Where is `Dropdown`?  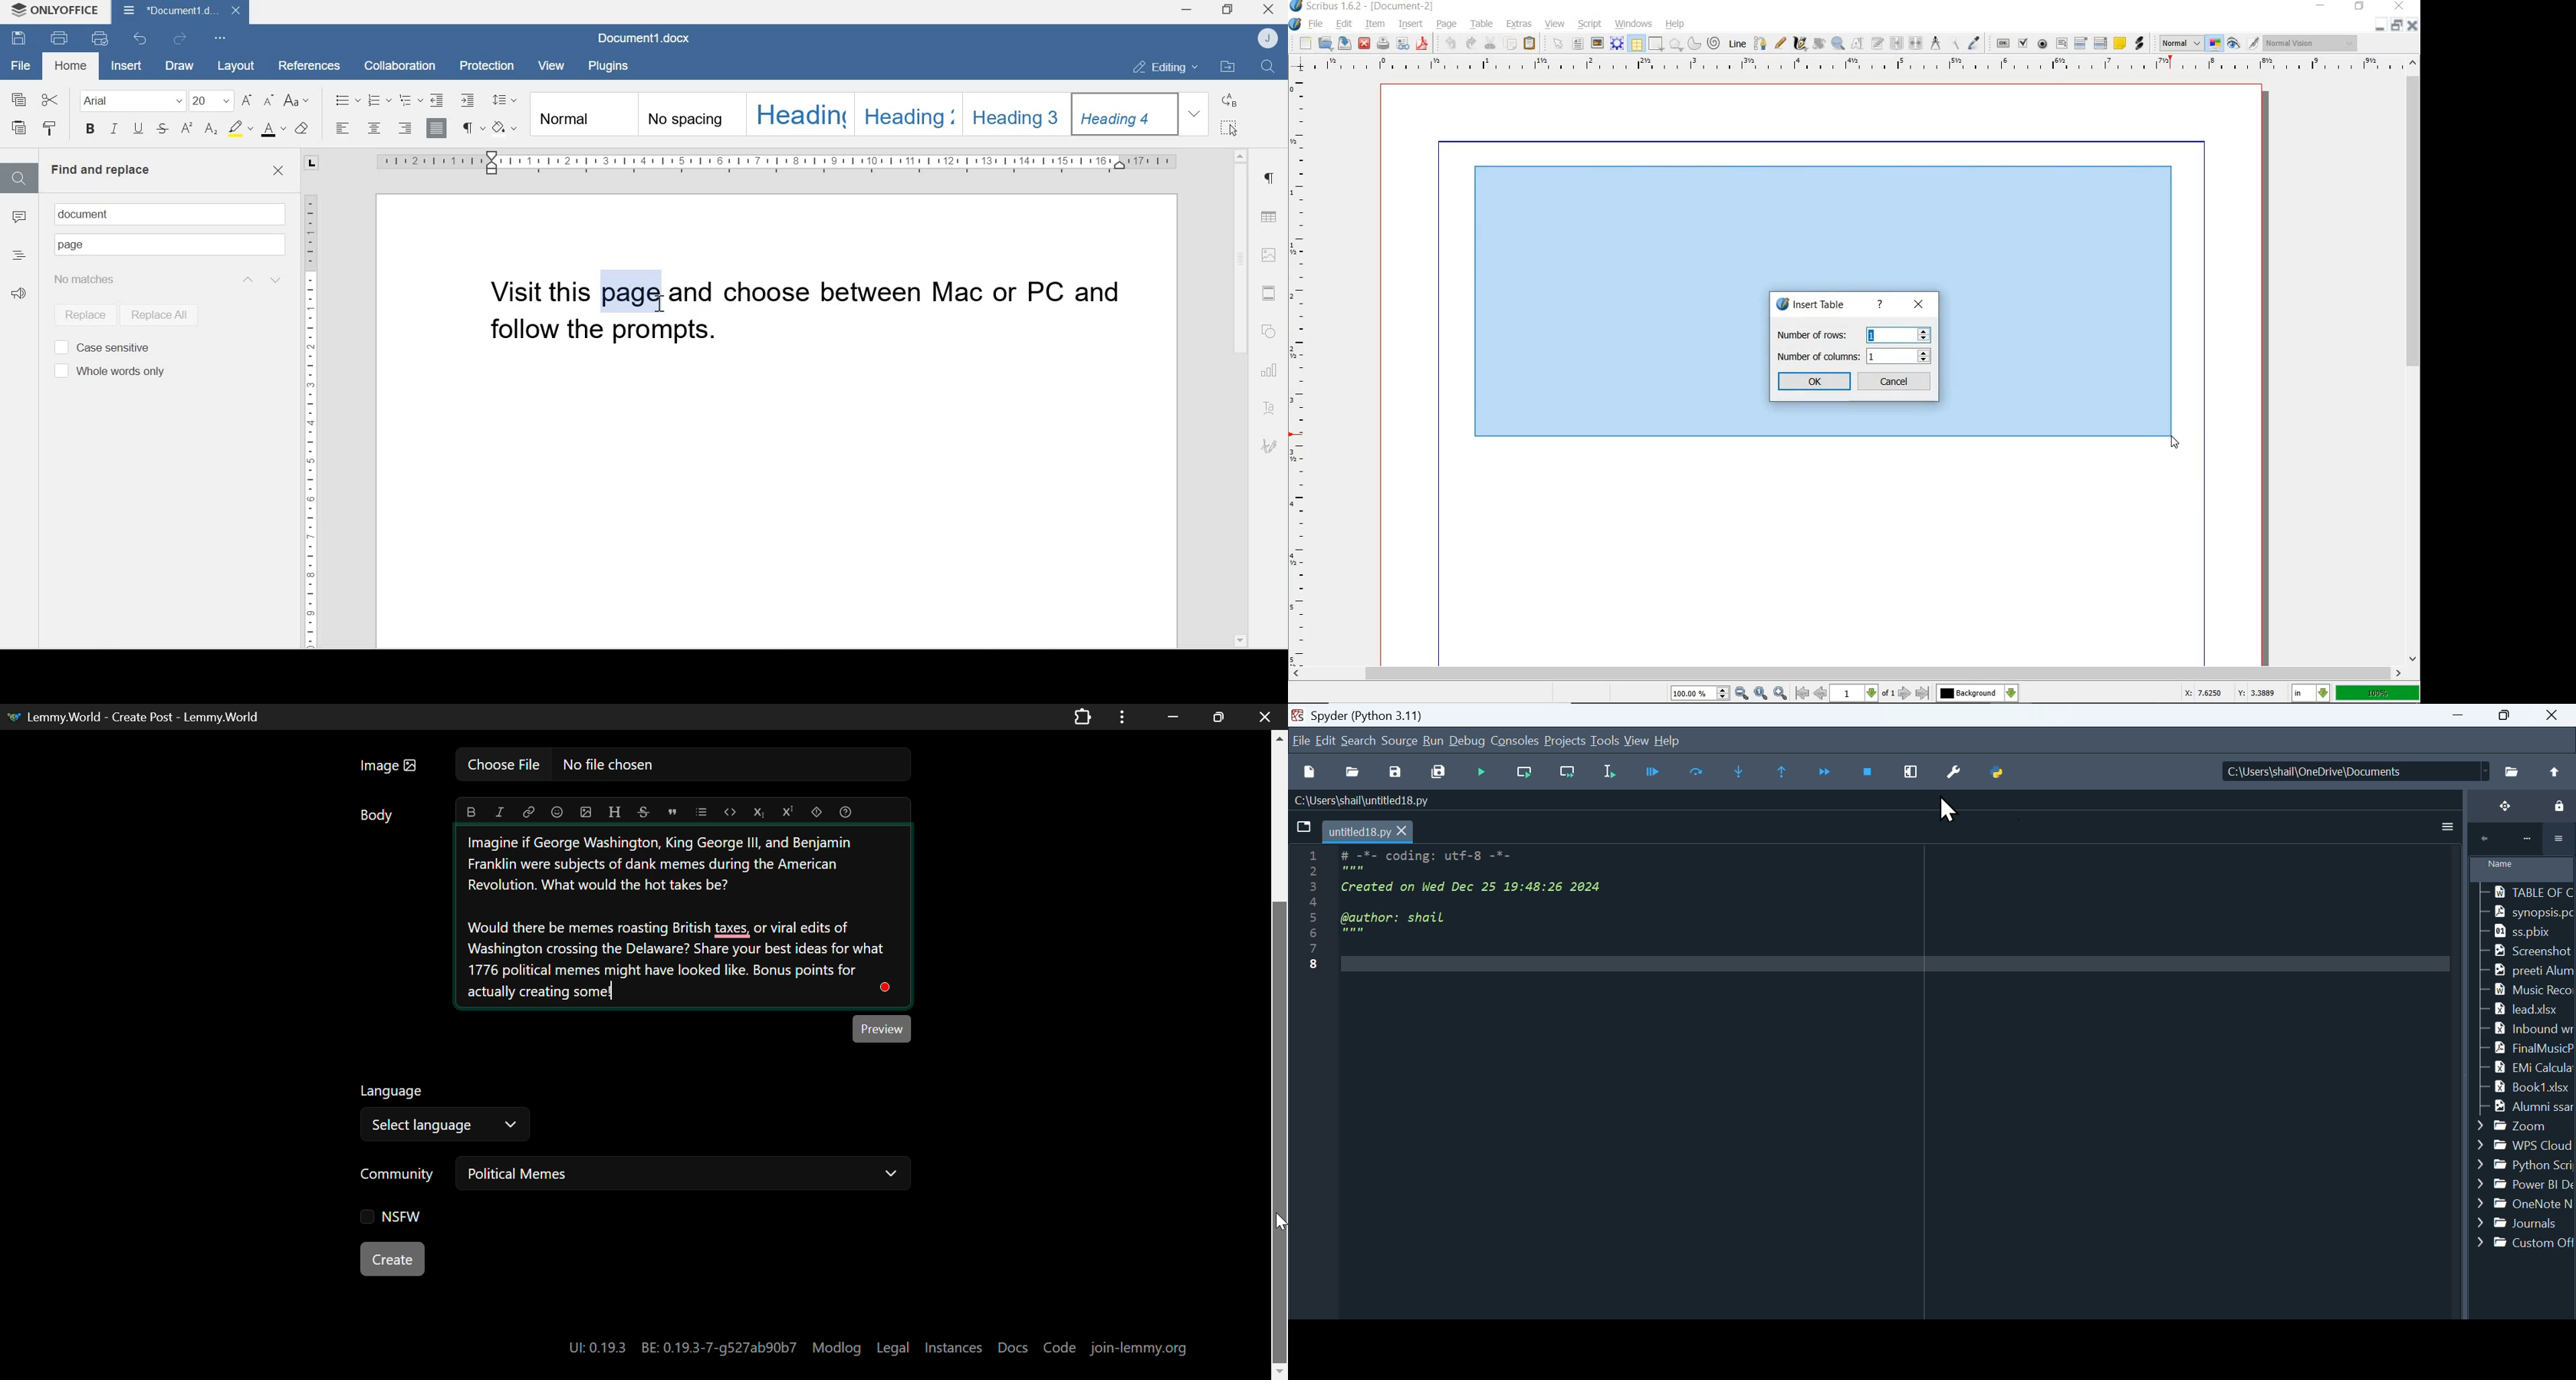 Dropdown is located at coordinates (1196, 113).